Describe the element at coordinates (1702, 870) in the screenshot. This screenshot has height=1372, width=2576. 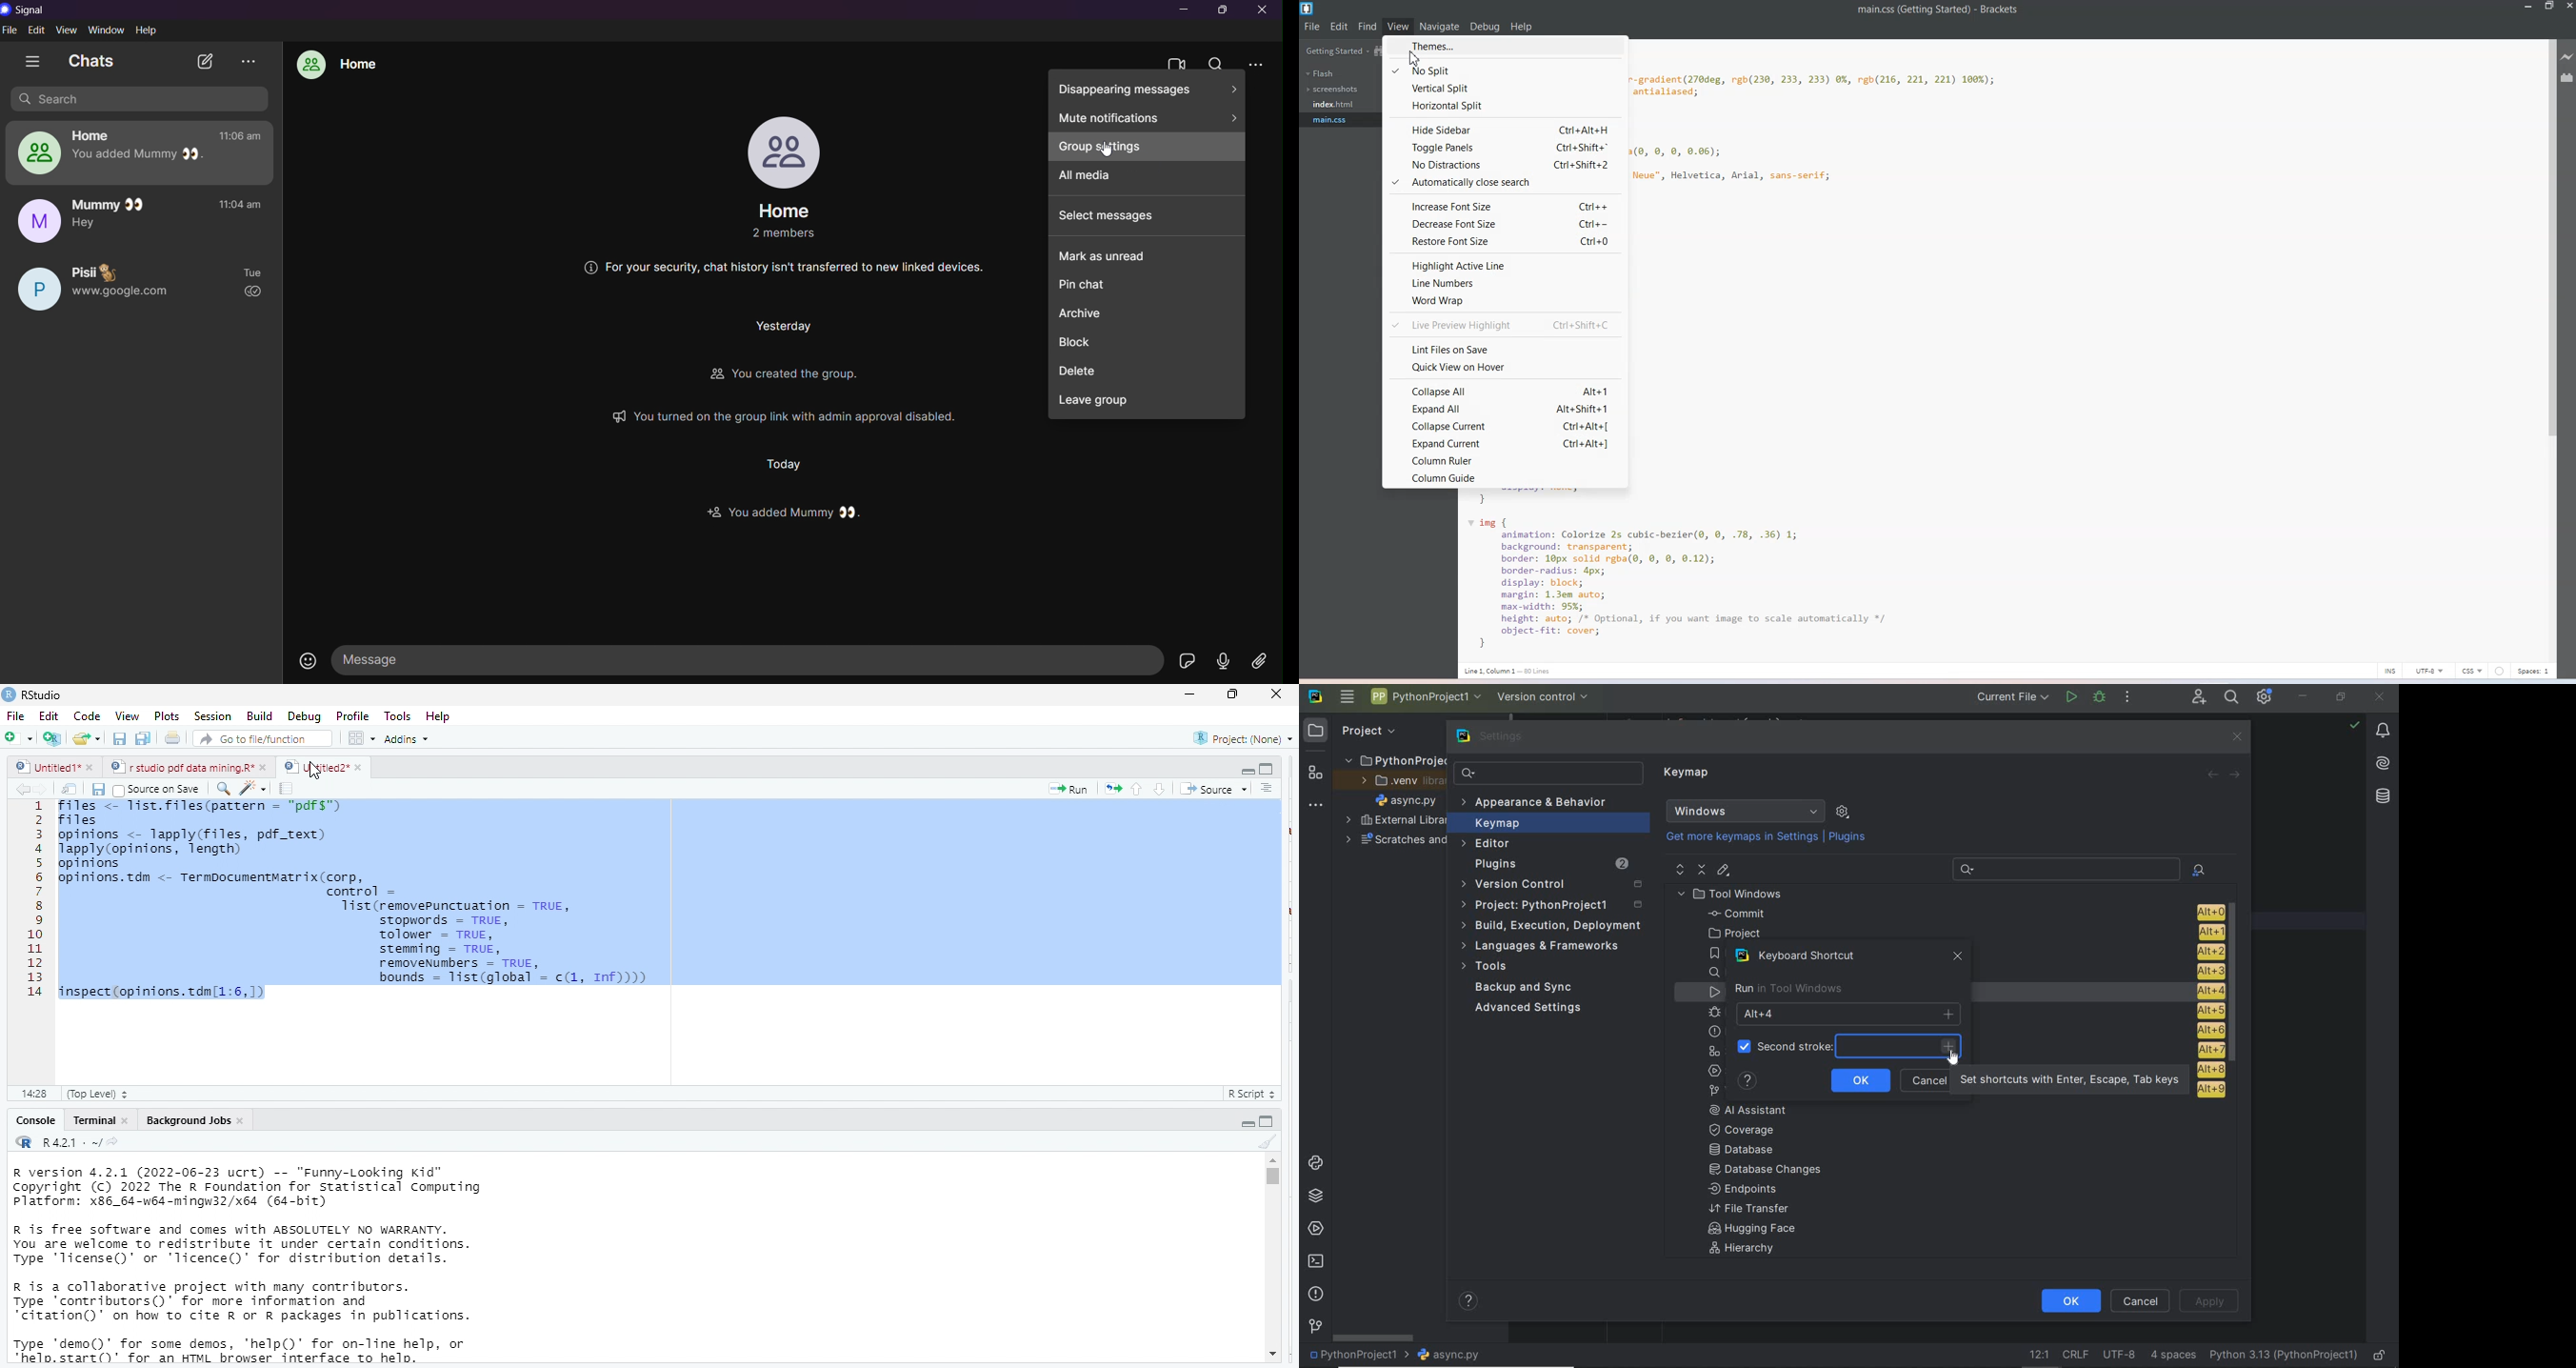
I see `collapse all` at that location.